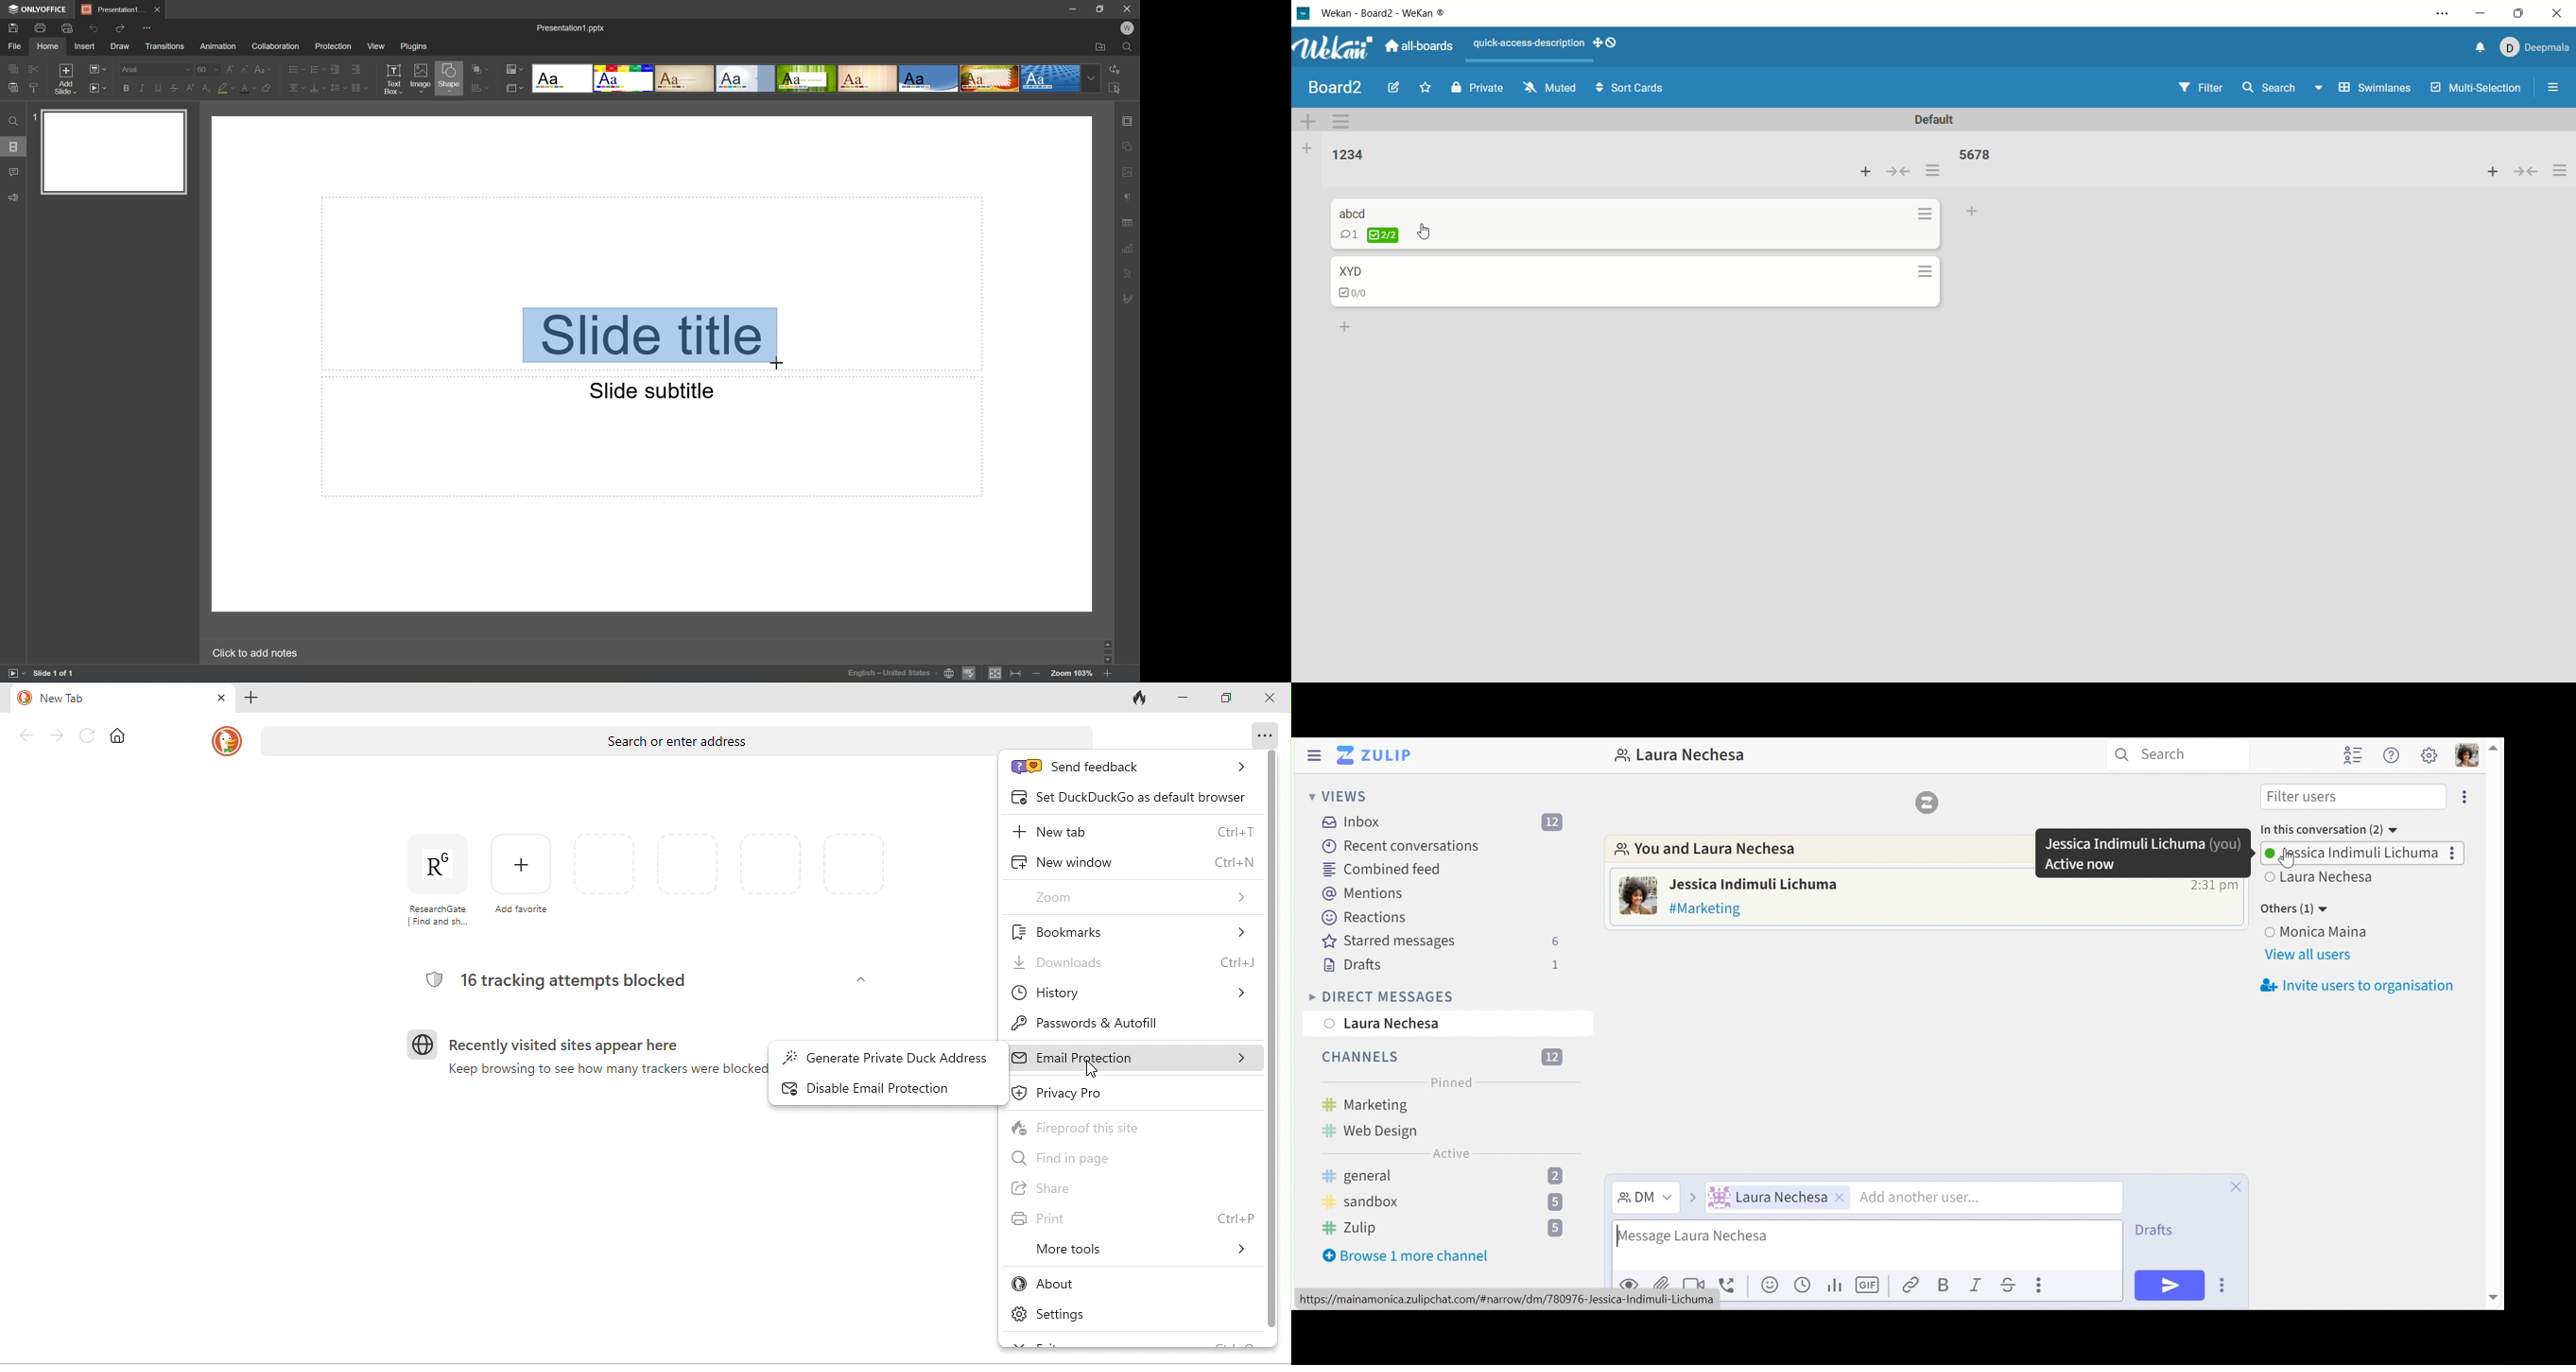 The height and width of the screenshot is (1372, 2576). I want to click on channels, so click(1438, 1057).